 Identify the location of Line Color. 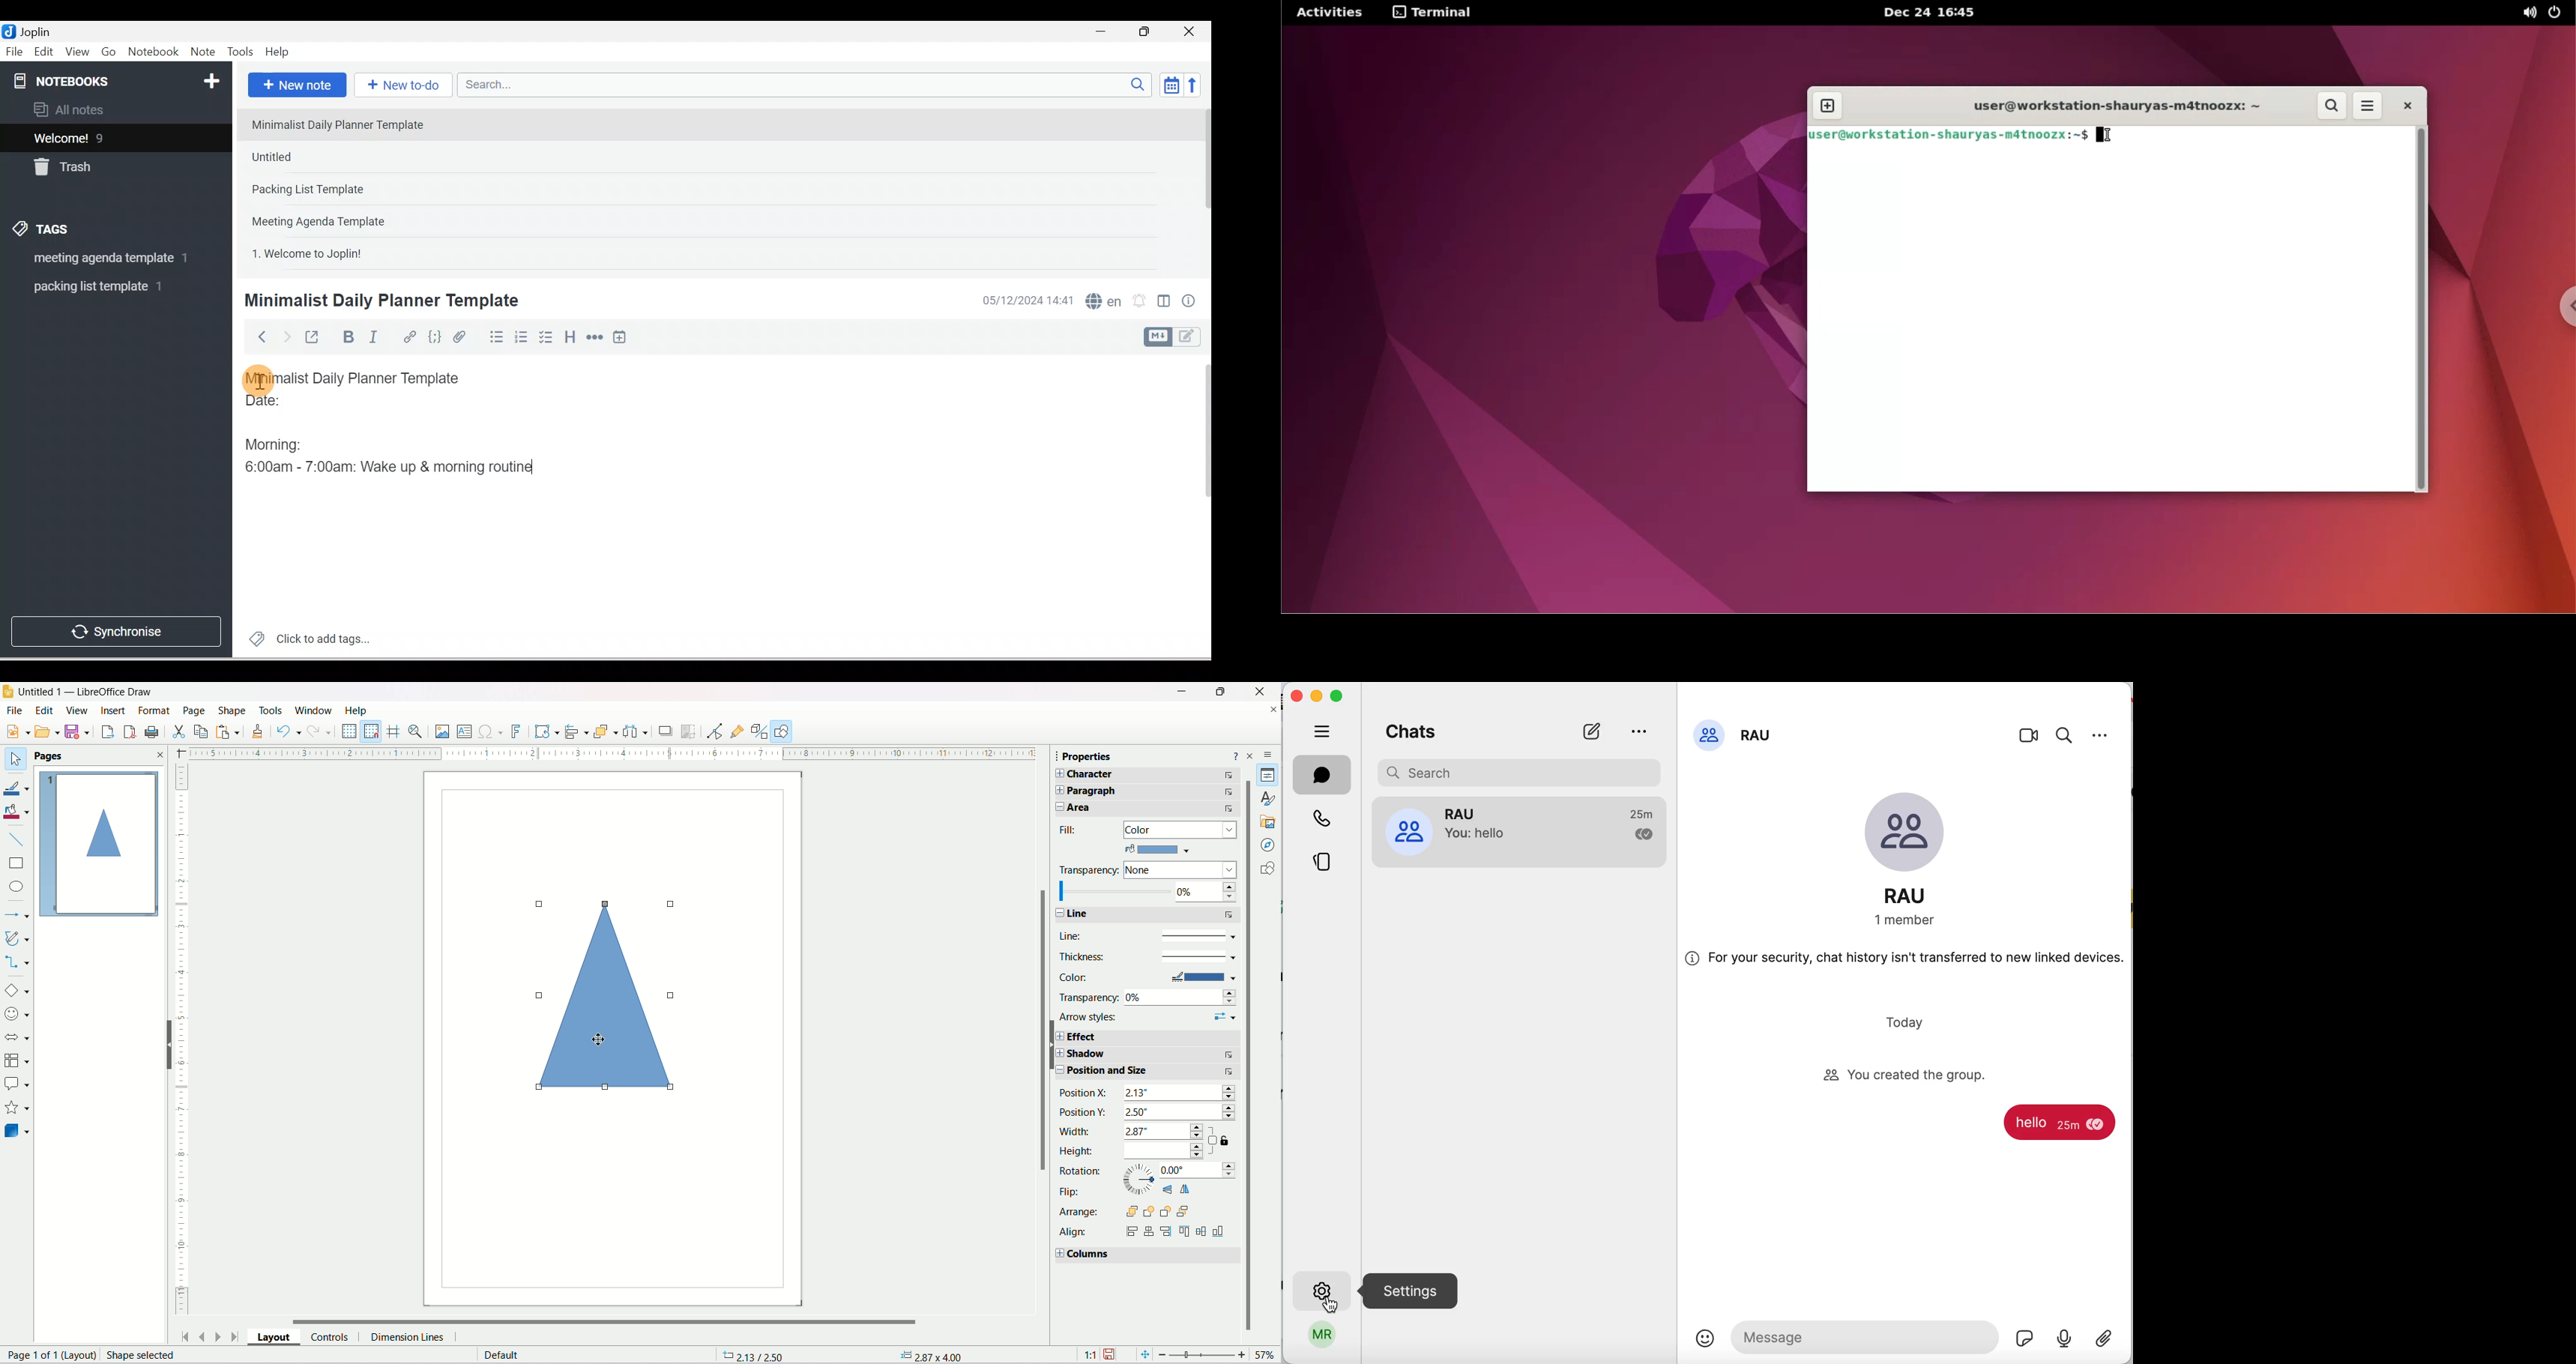
(17, 787).